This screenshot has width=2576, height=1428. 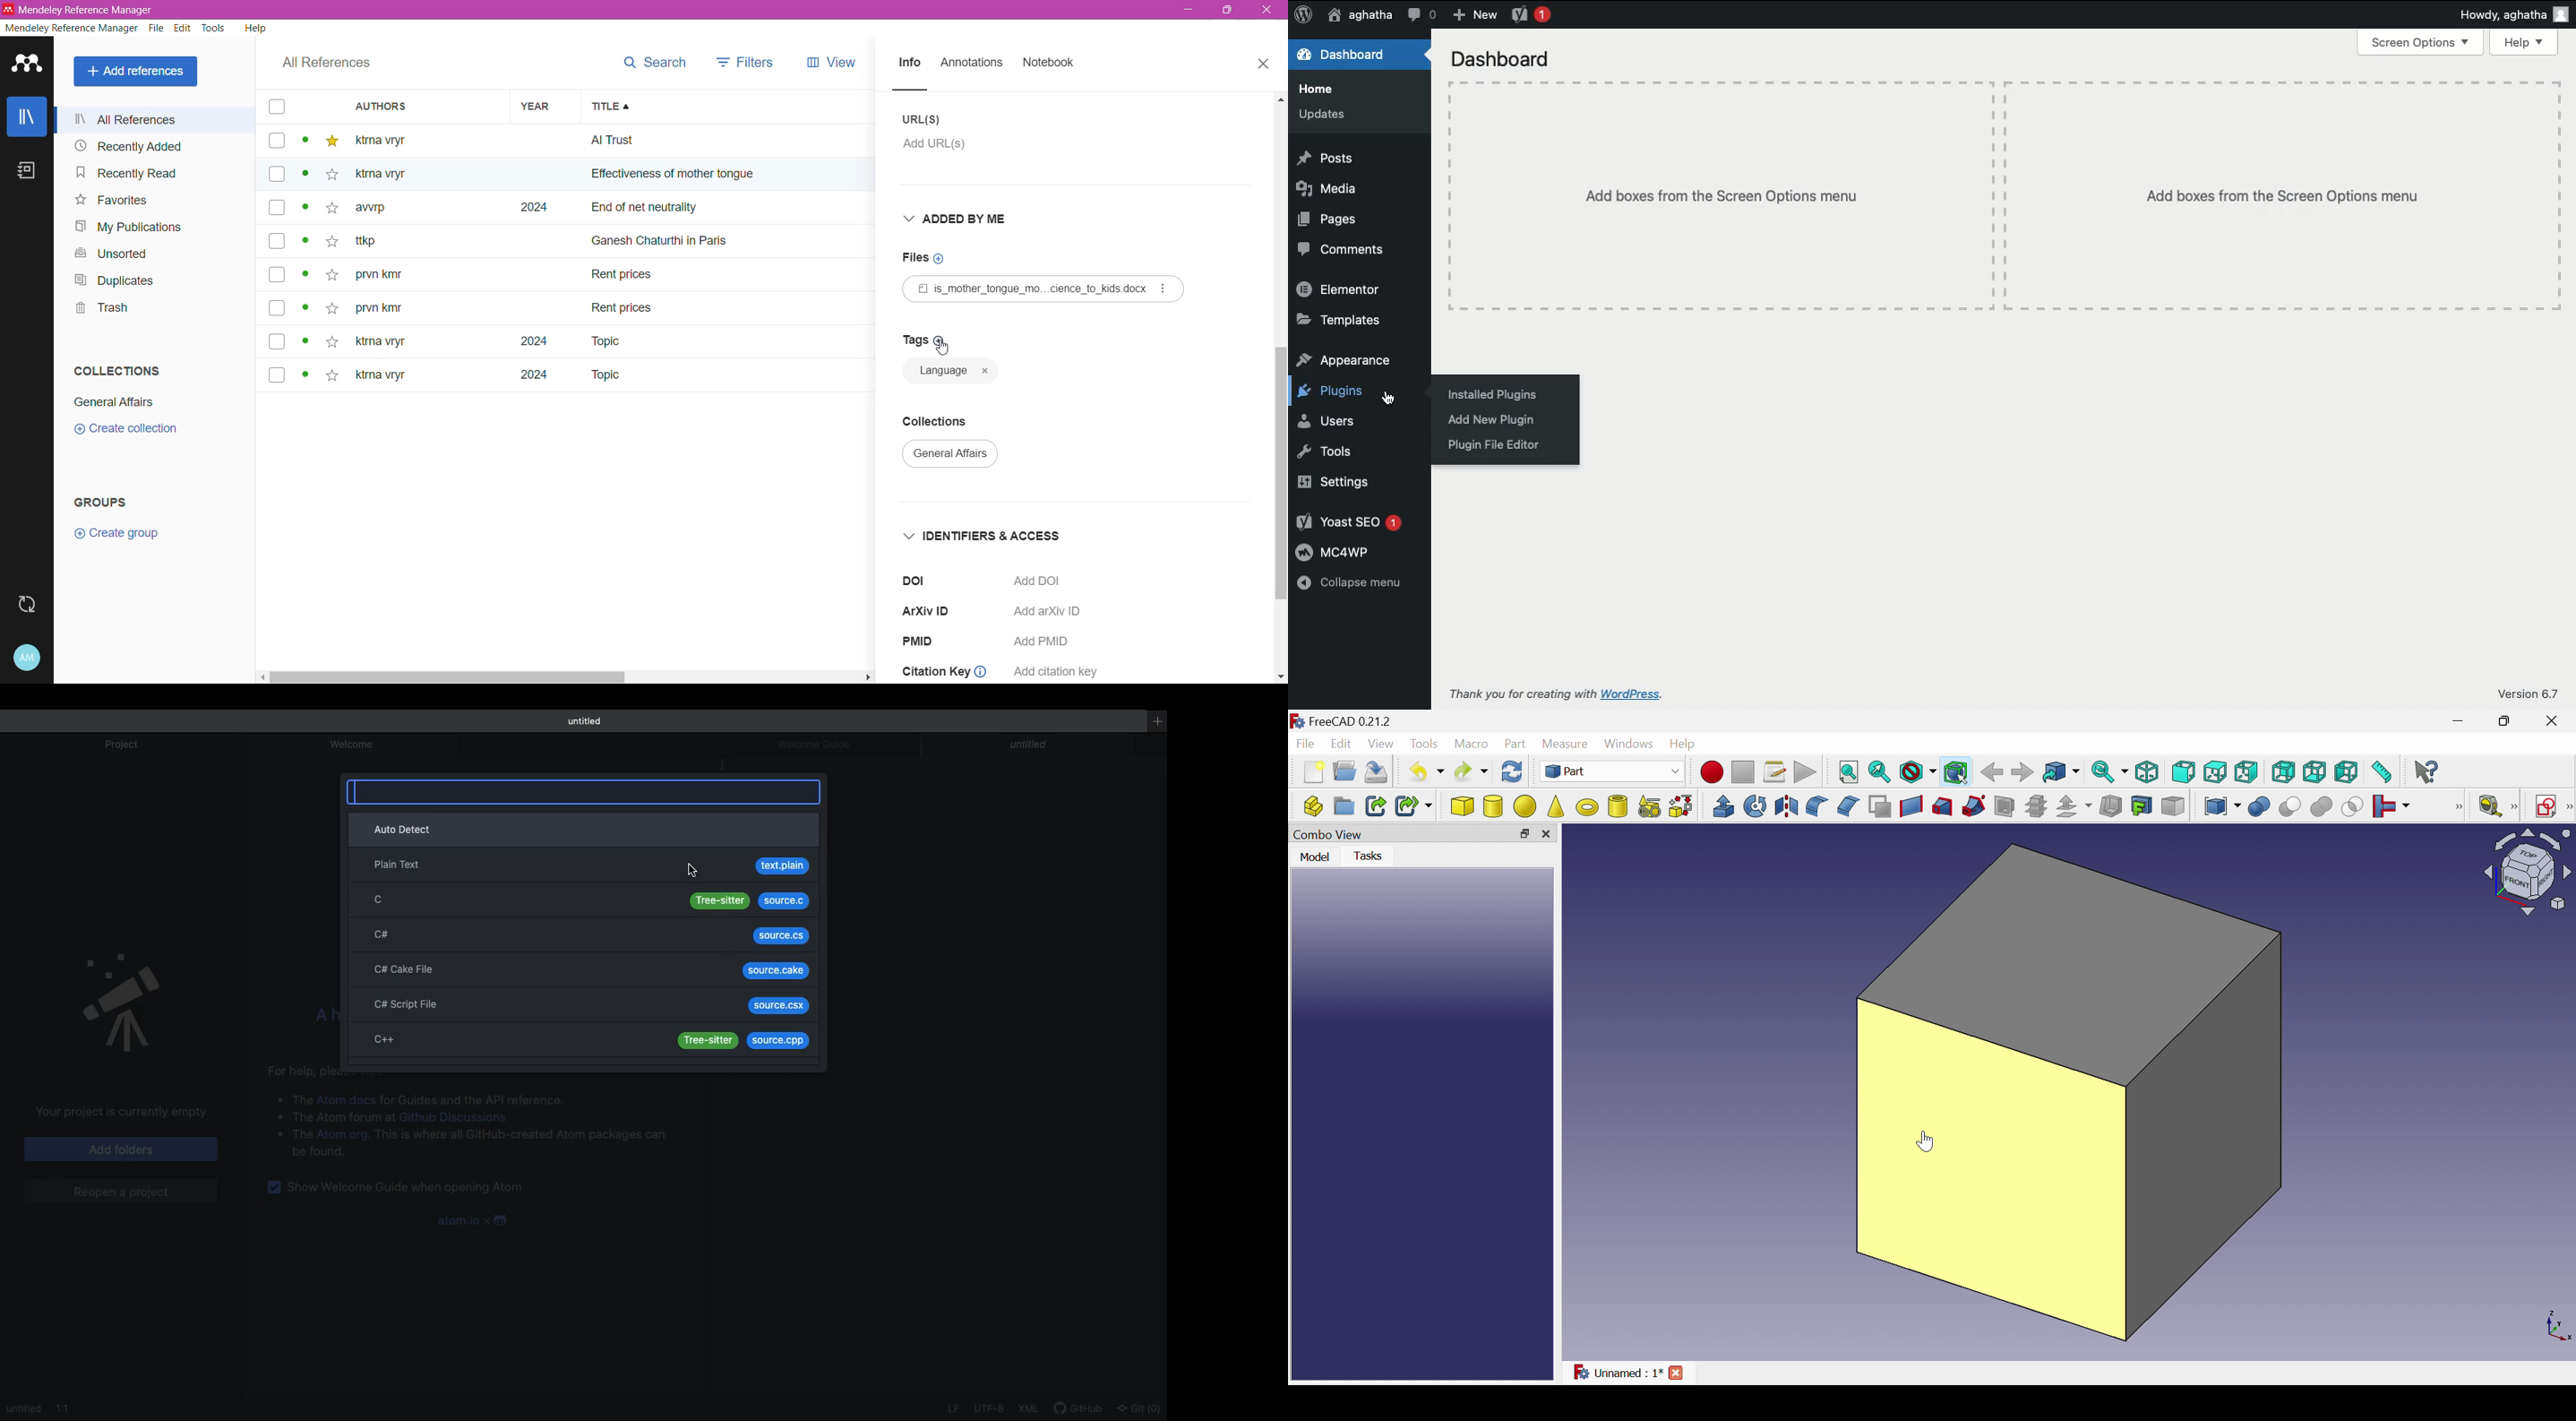 I want to click on views , so click(x=841, y=62).